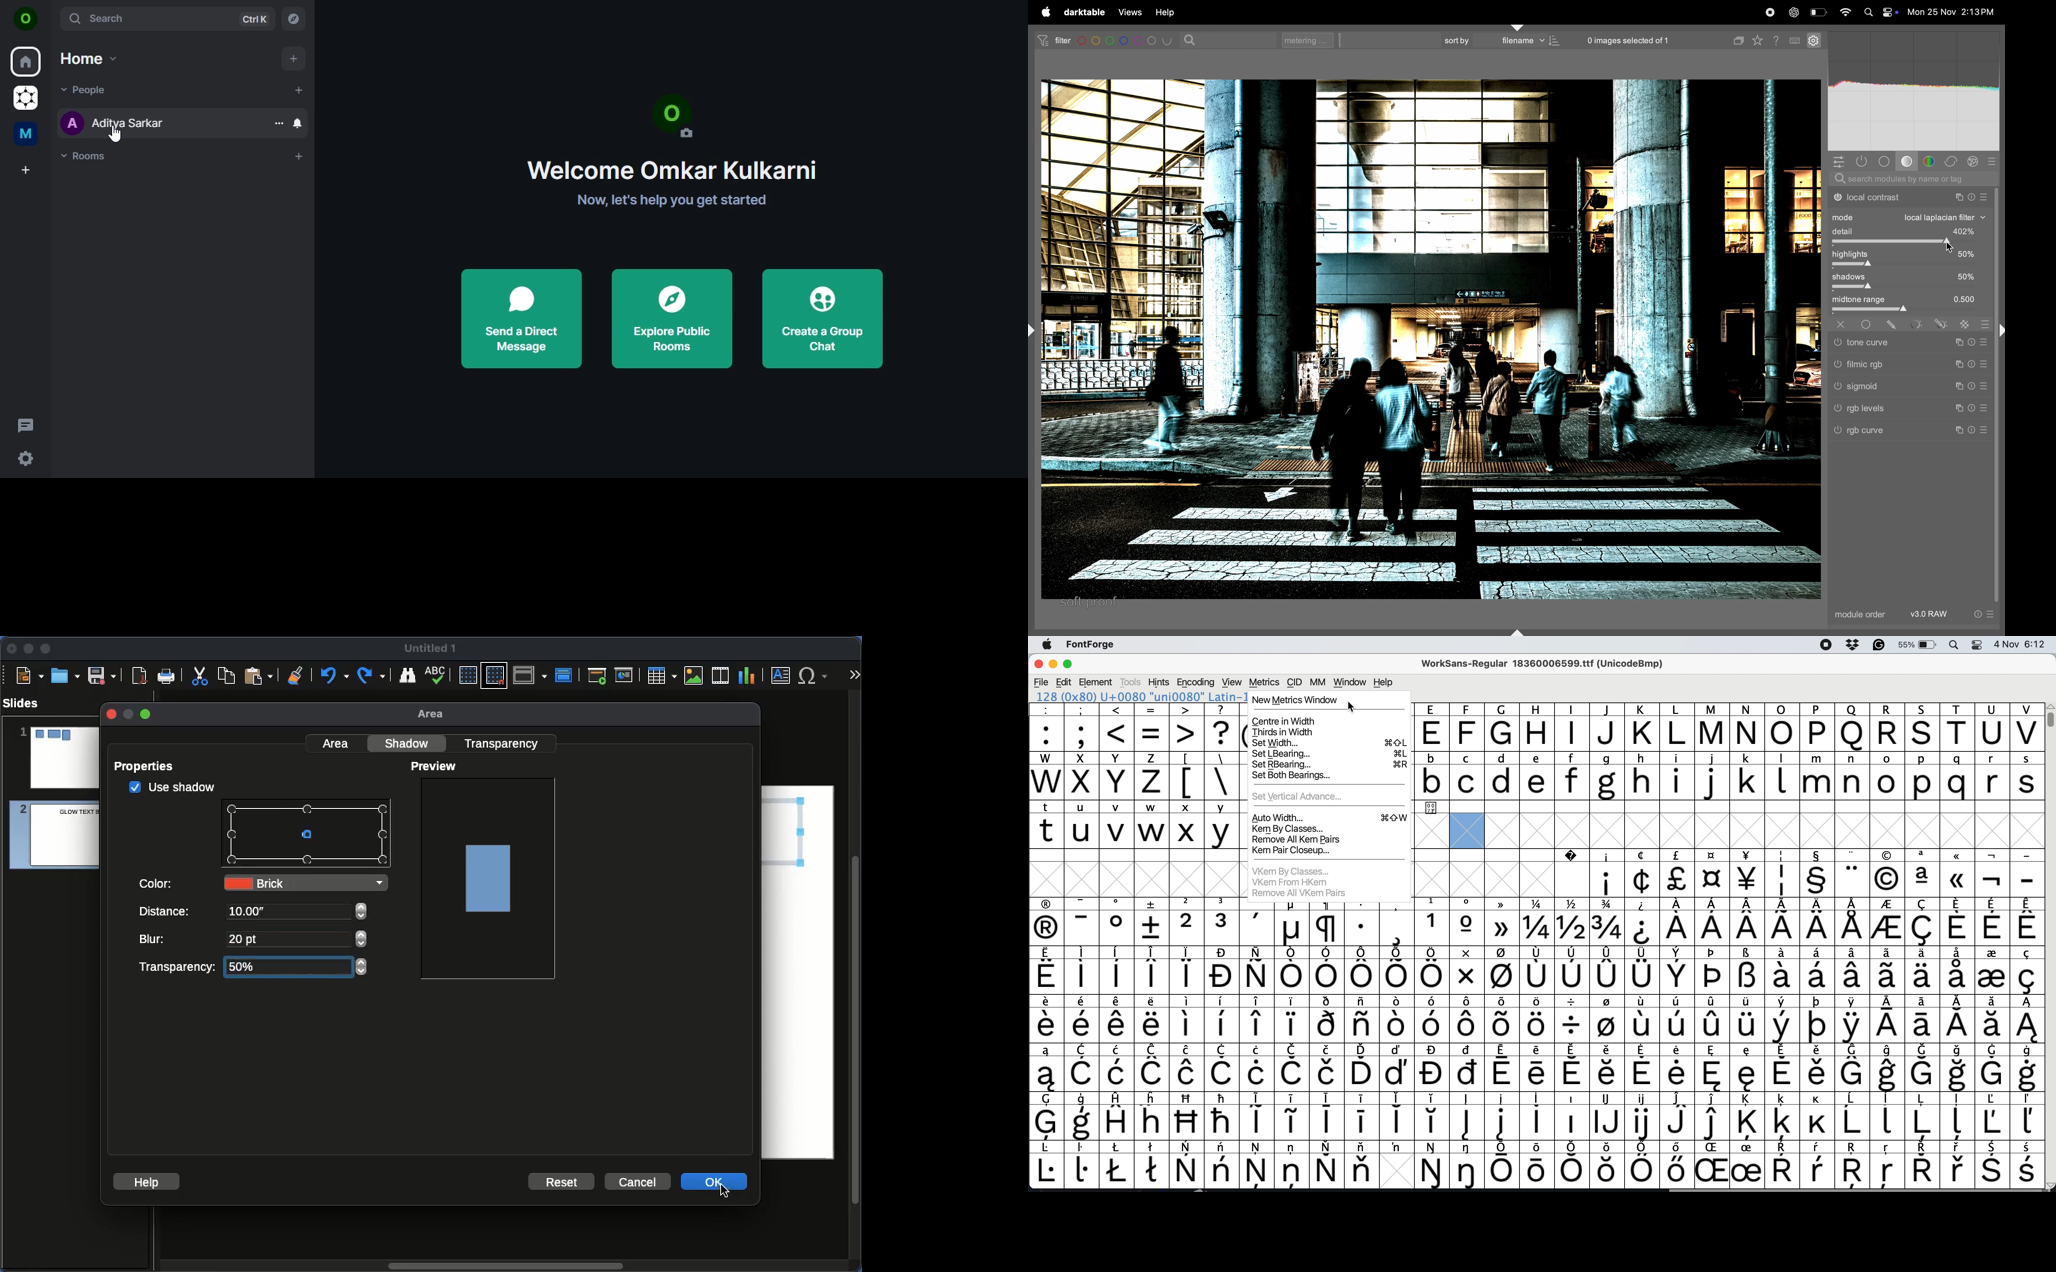 The image size is (2072, 1288). Describe the element at coordinates (1910, 180) in the screenshot. I see `search` at that location.